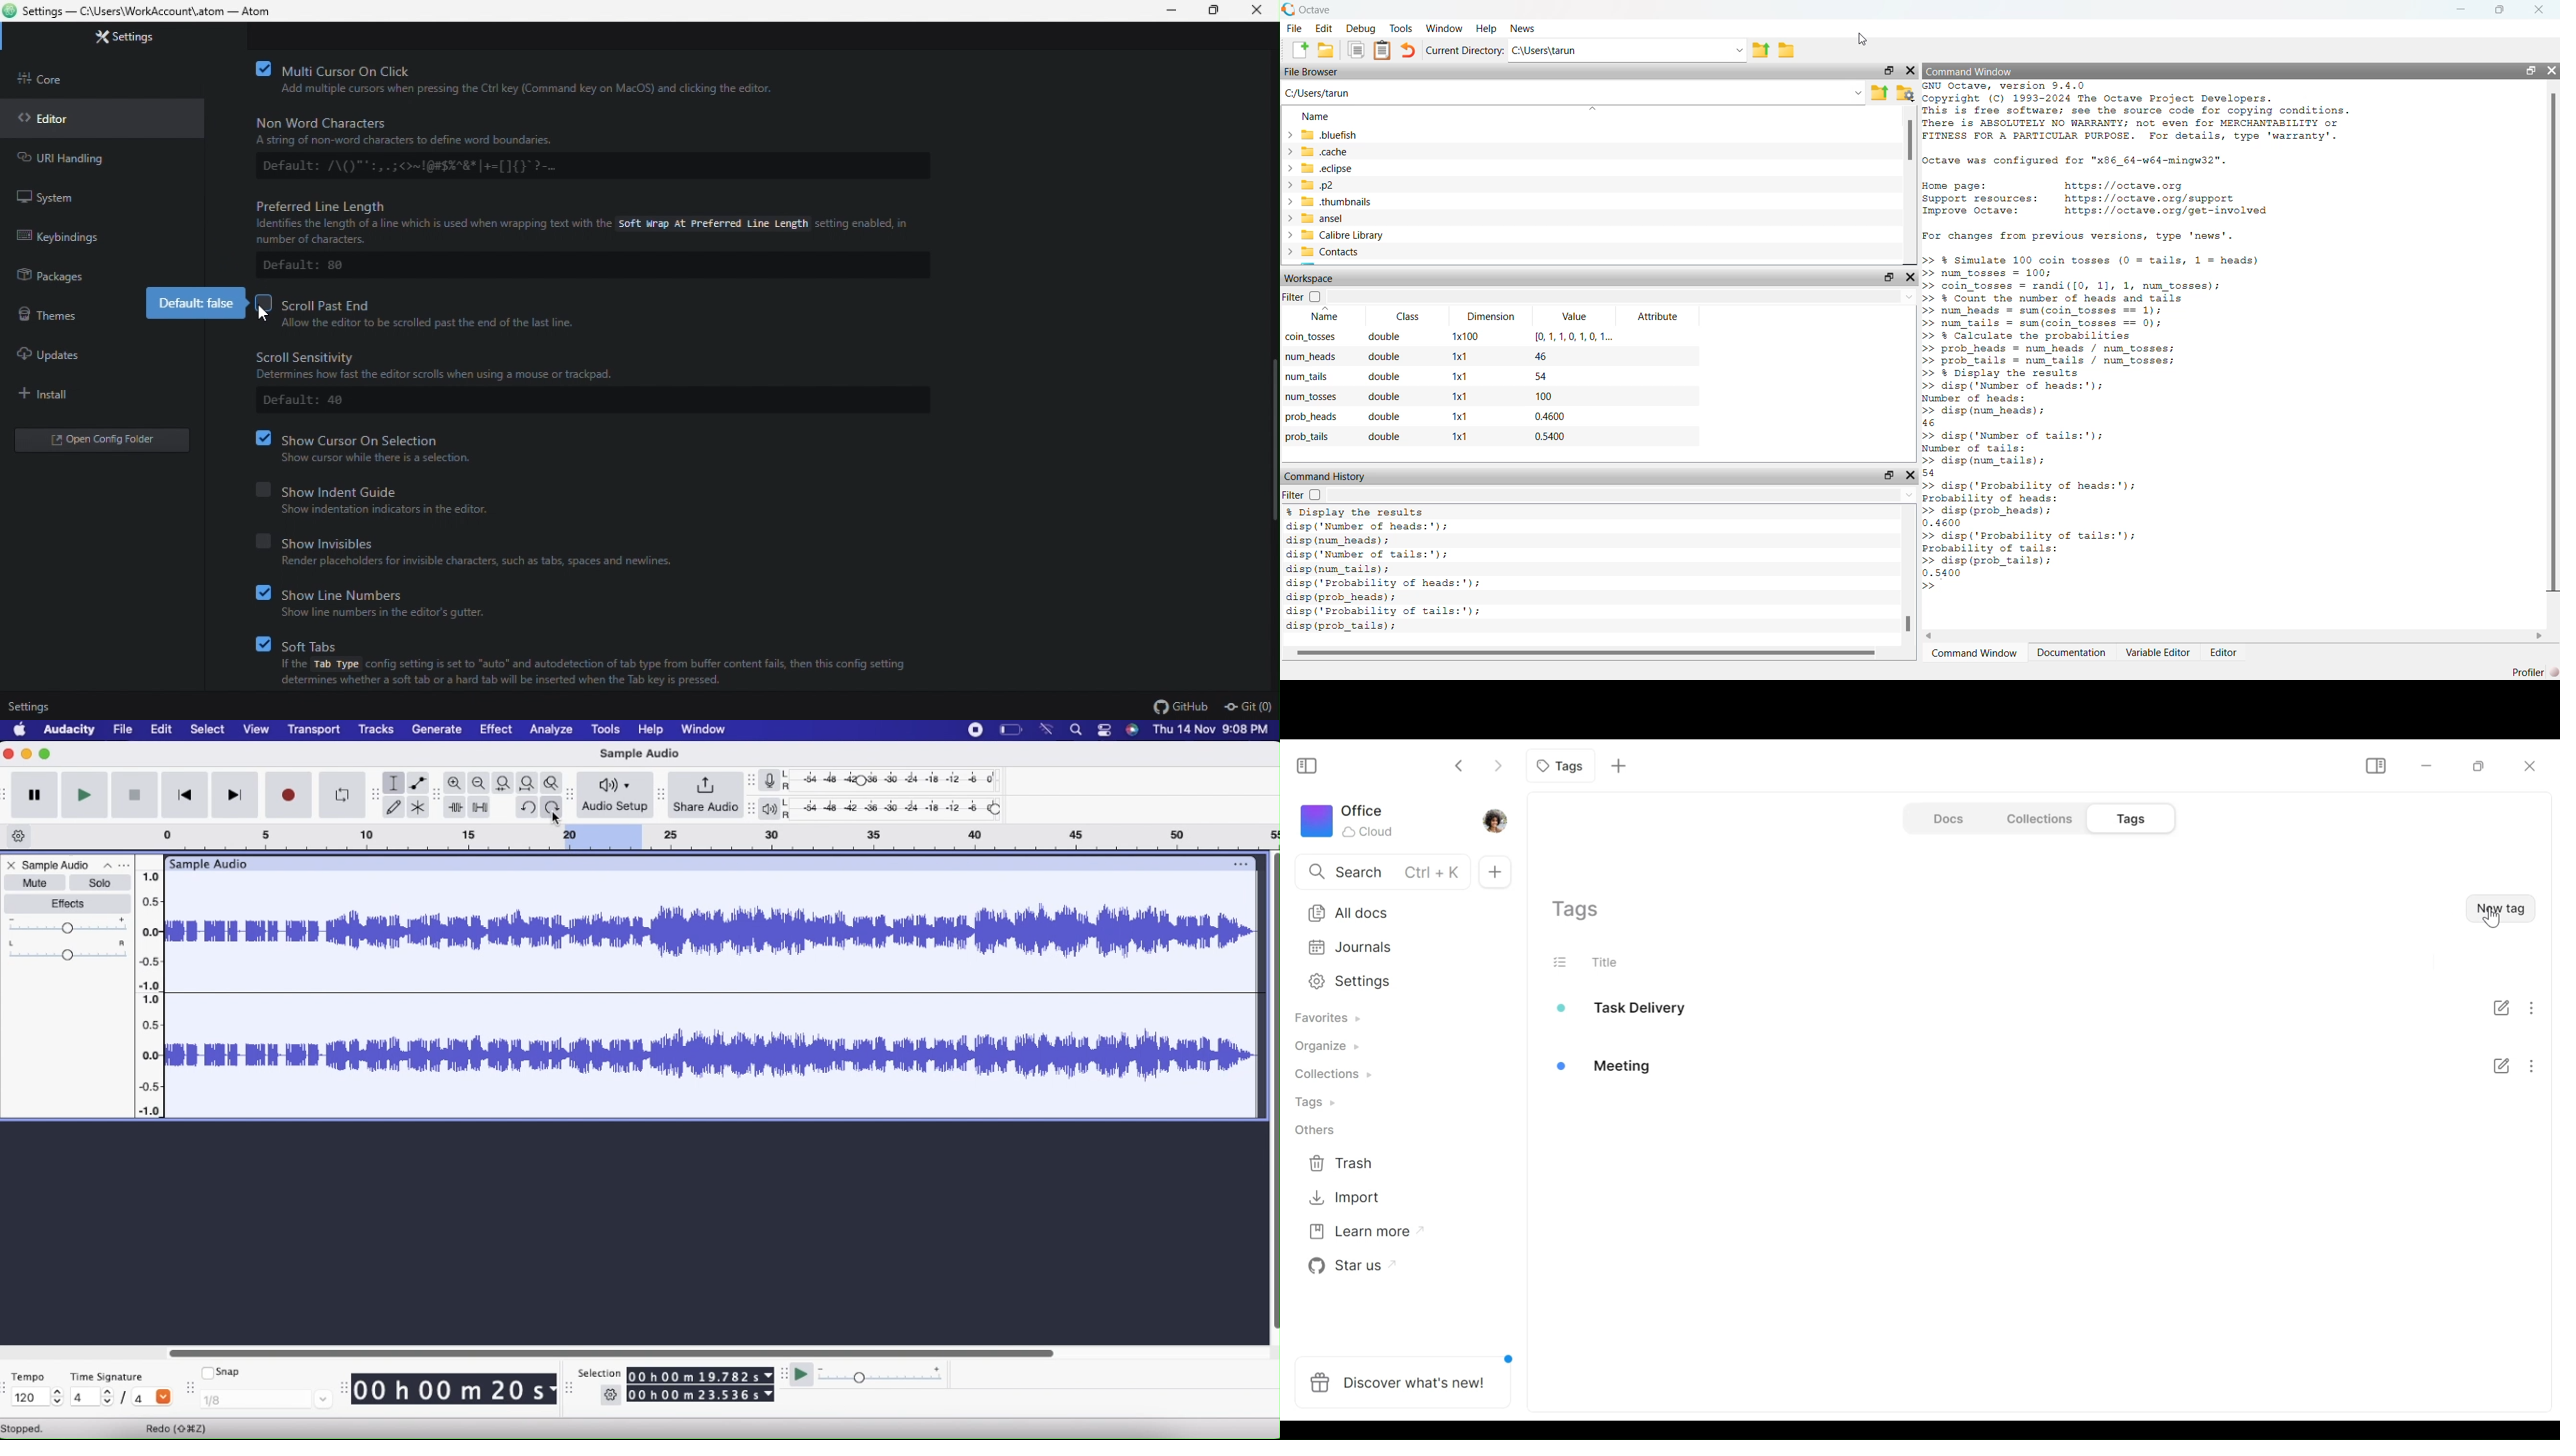  I want to click on close, so click(2540, 9).